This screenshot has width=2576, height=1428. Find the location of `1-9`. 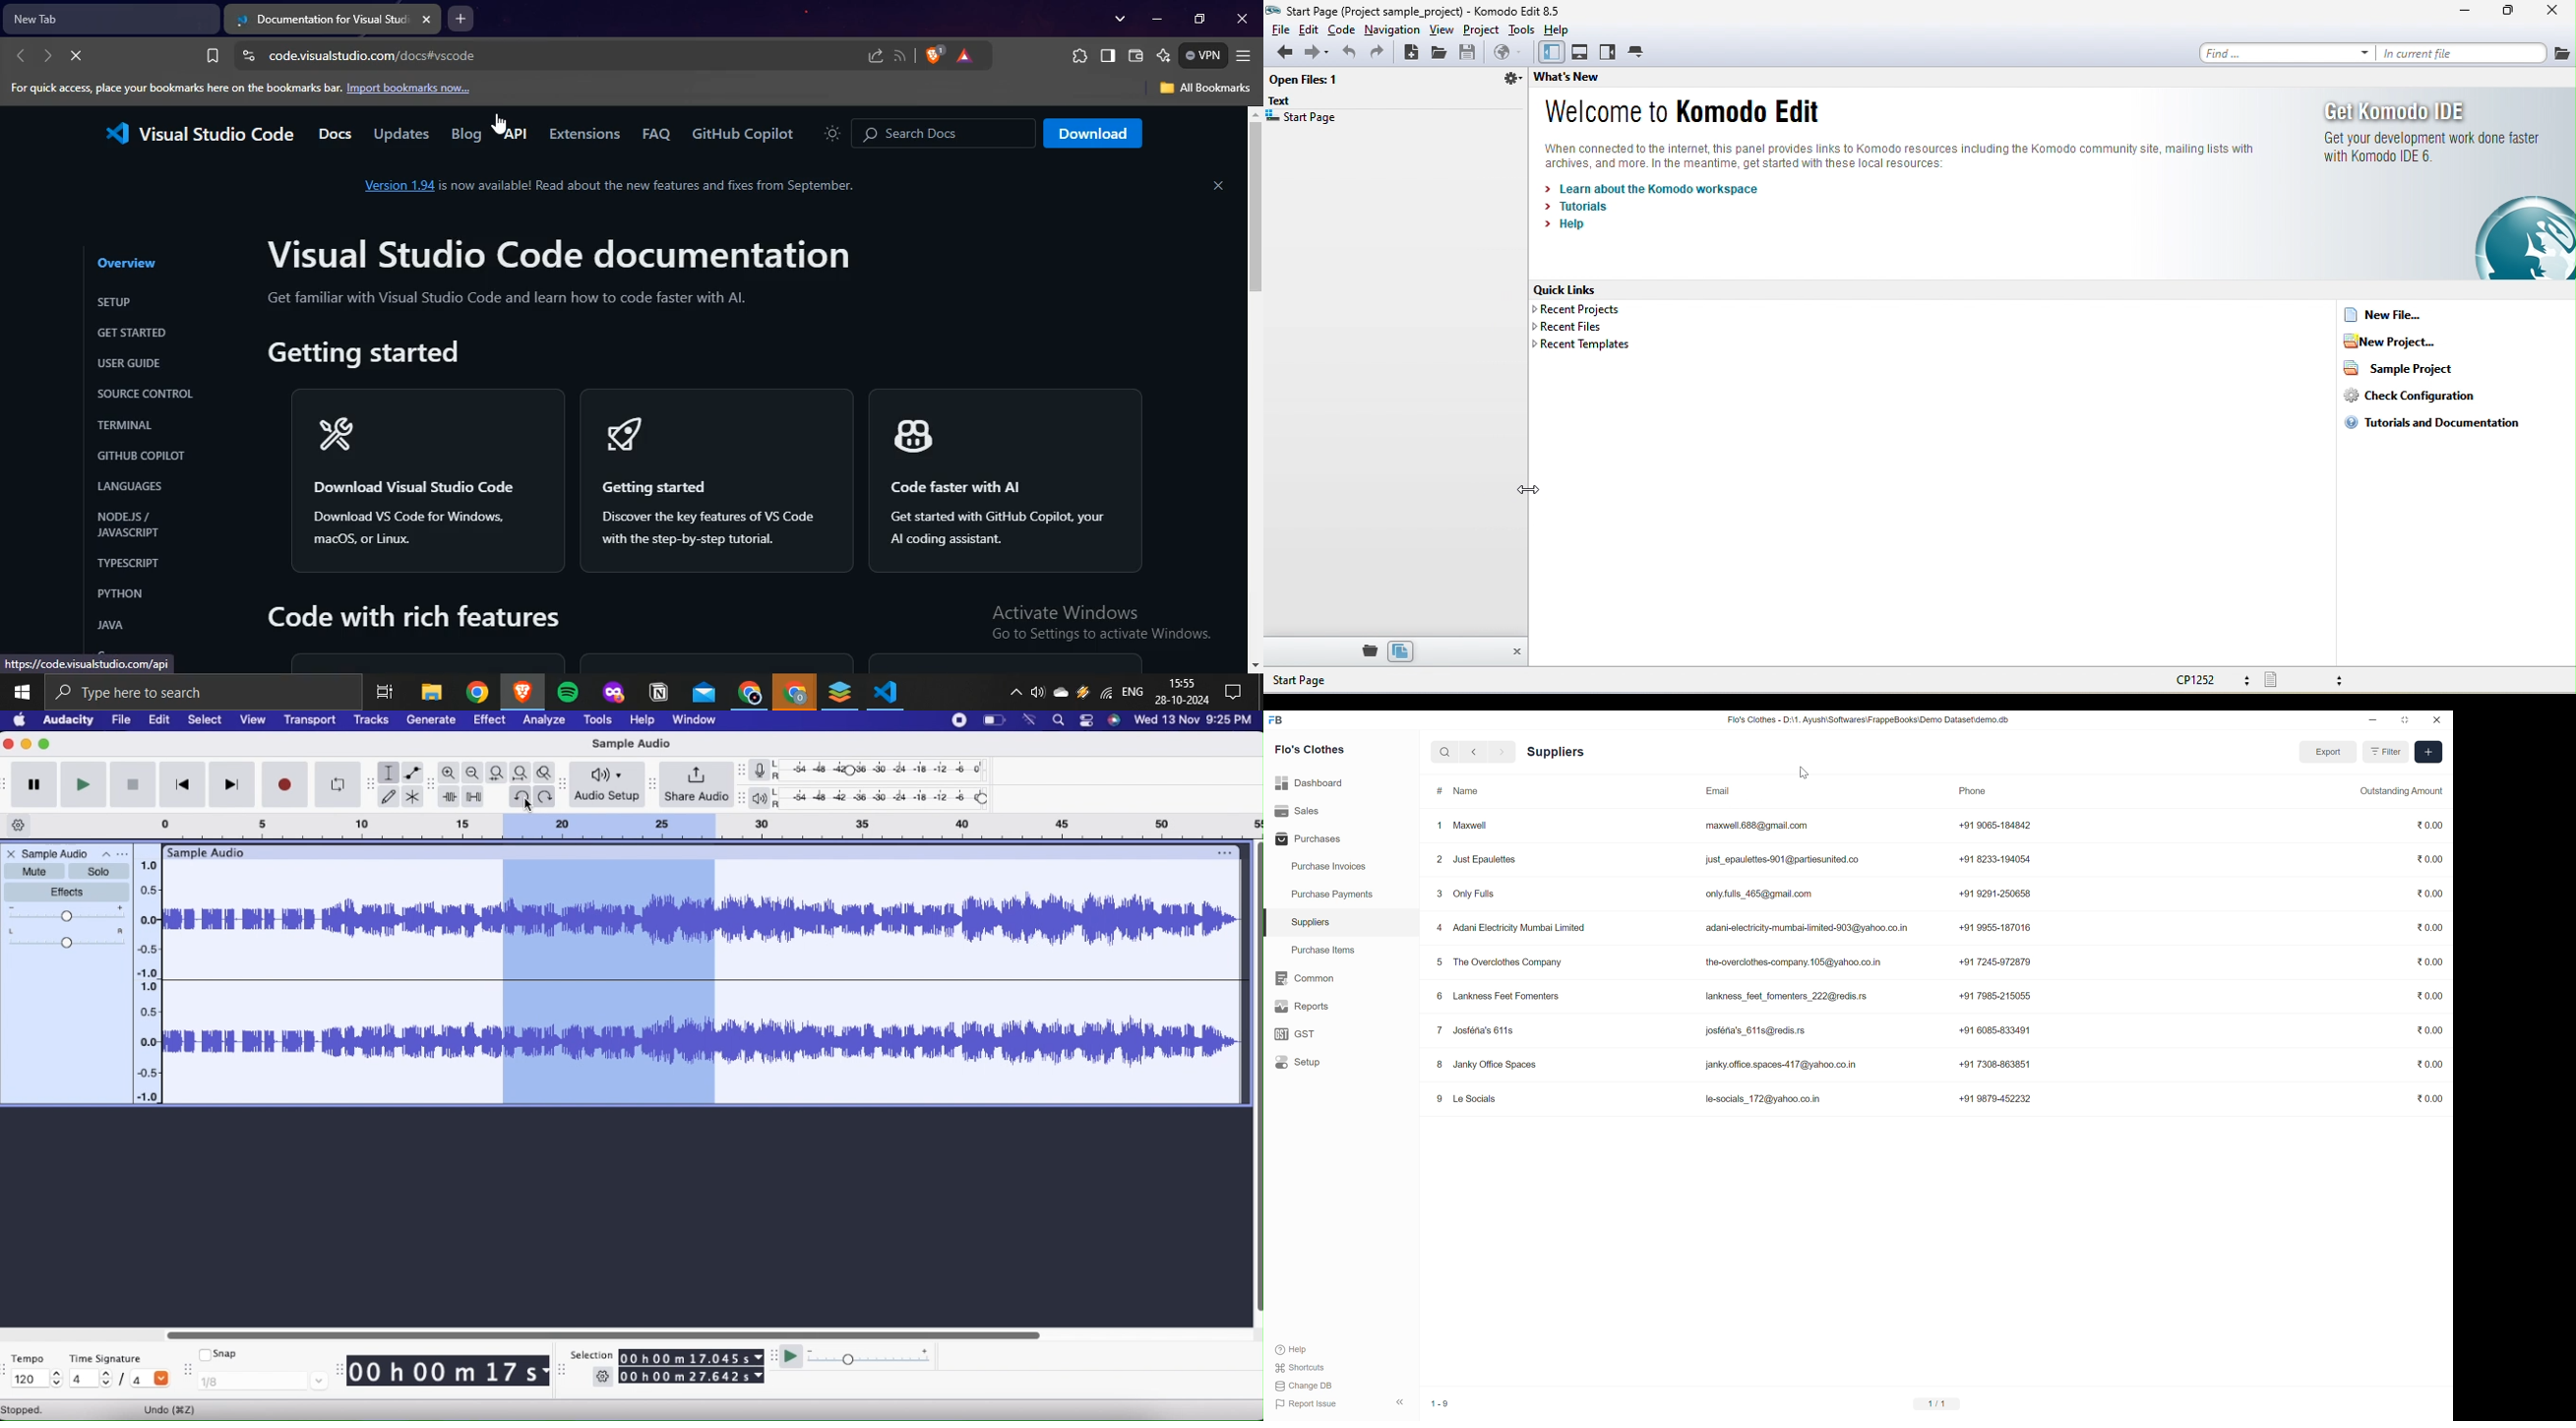

1-9 is located at coordinates (1440, 1403).